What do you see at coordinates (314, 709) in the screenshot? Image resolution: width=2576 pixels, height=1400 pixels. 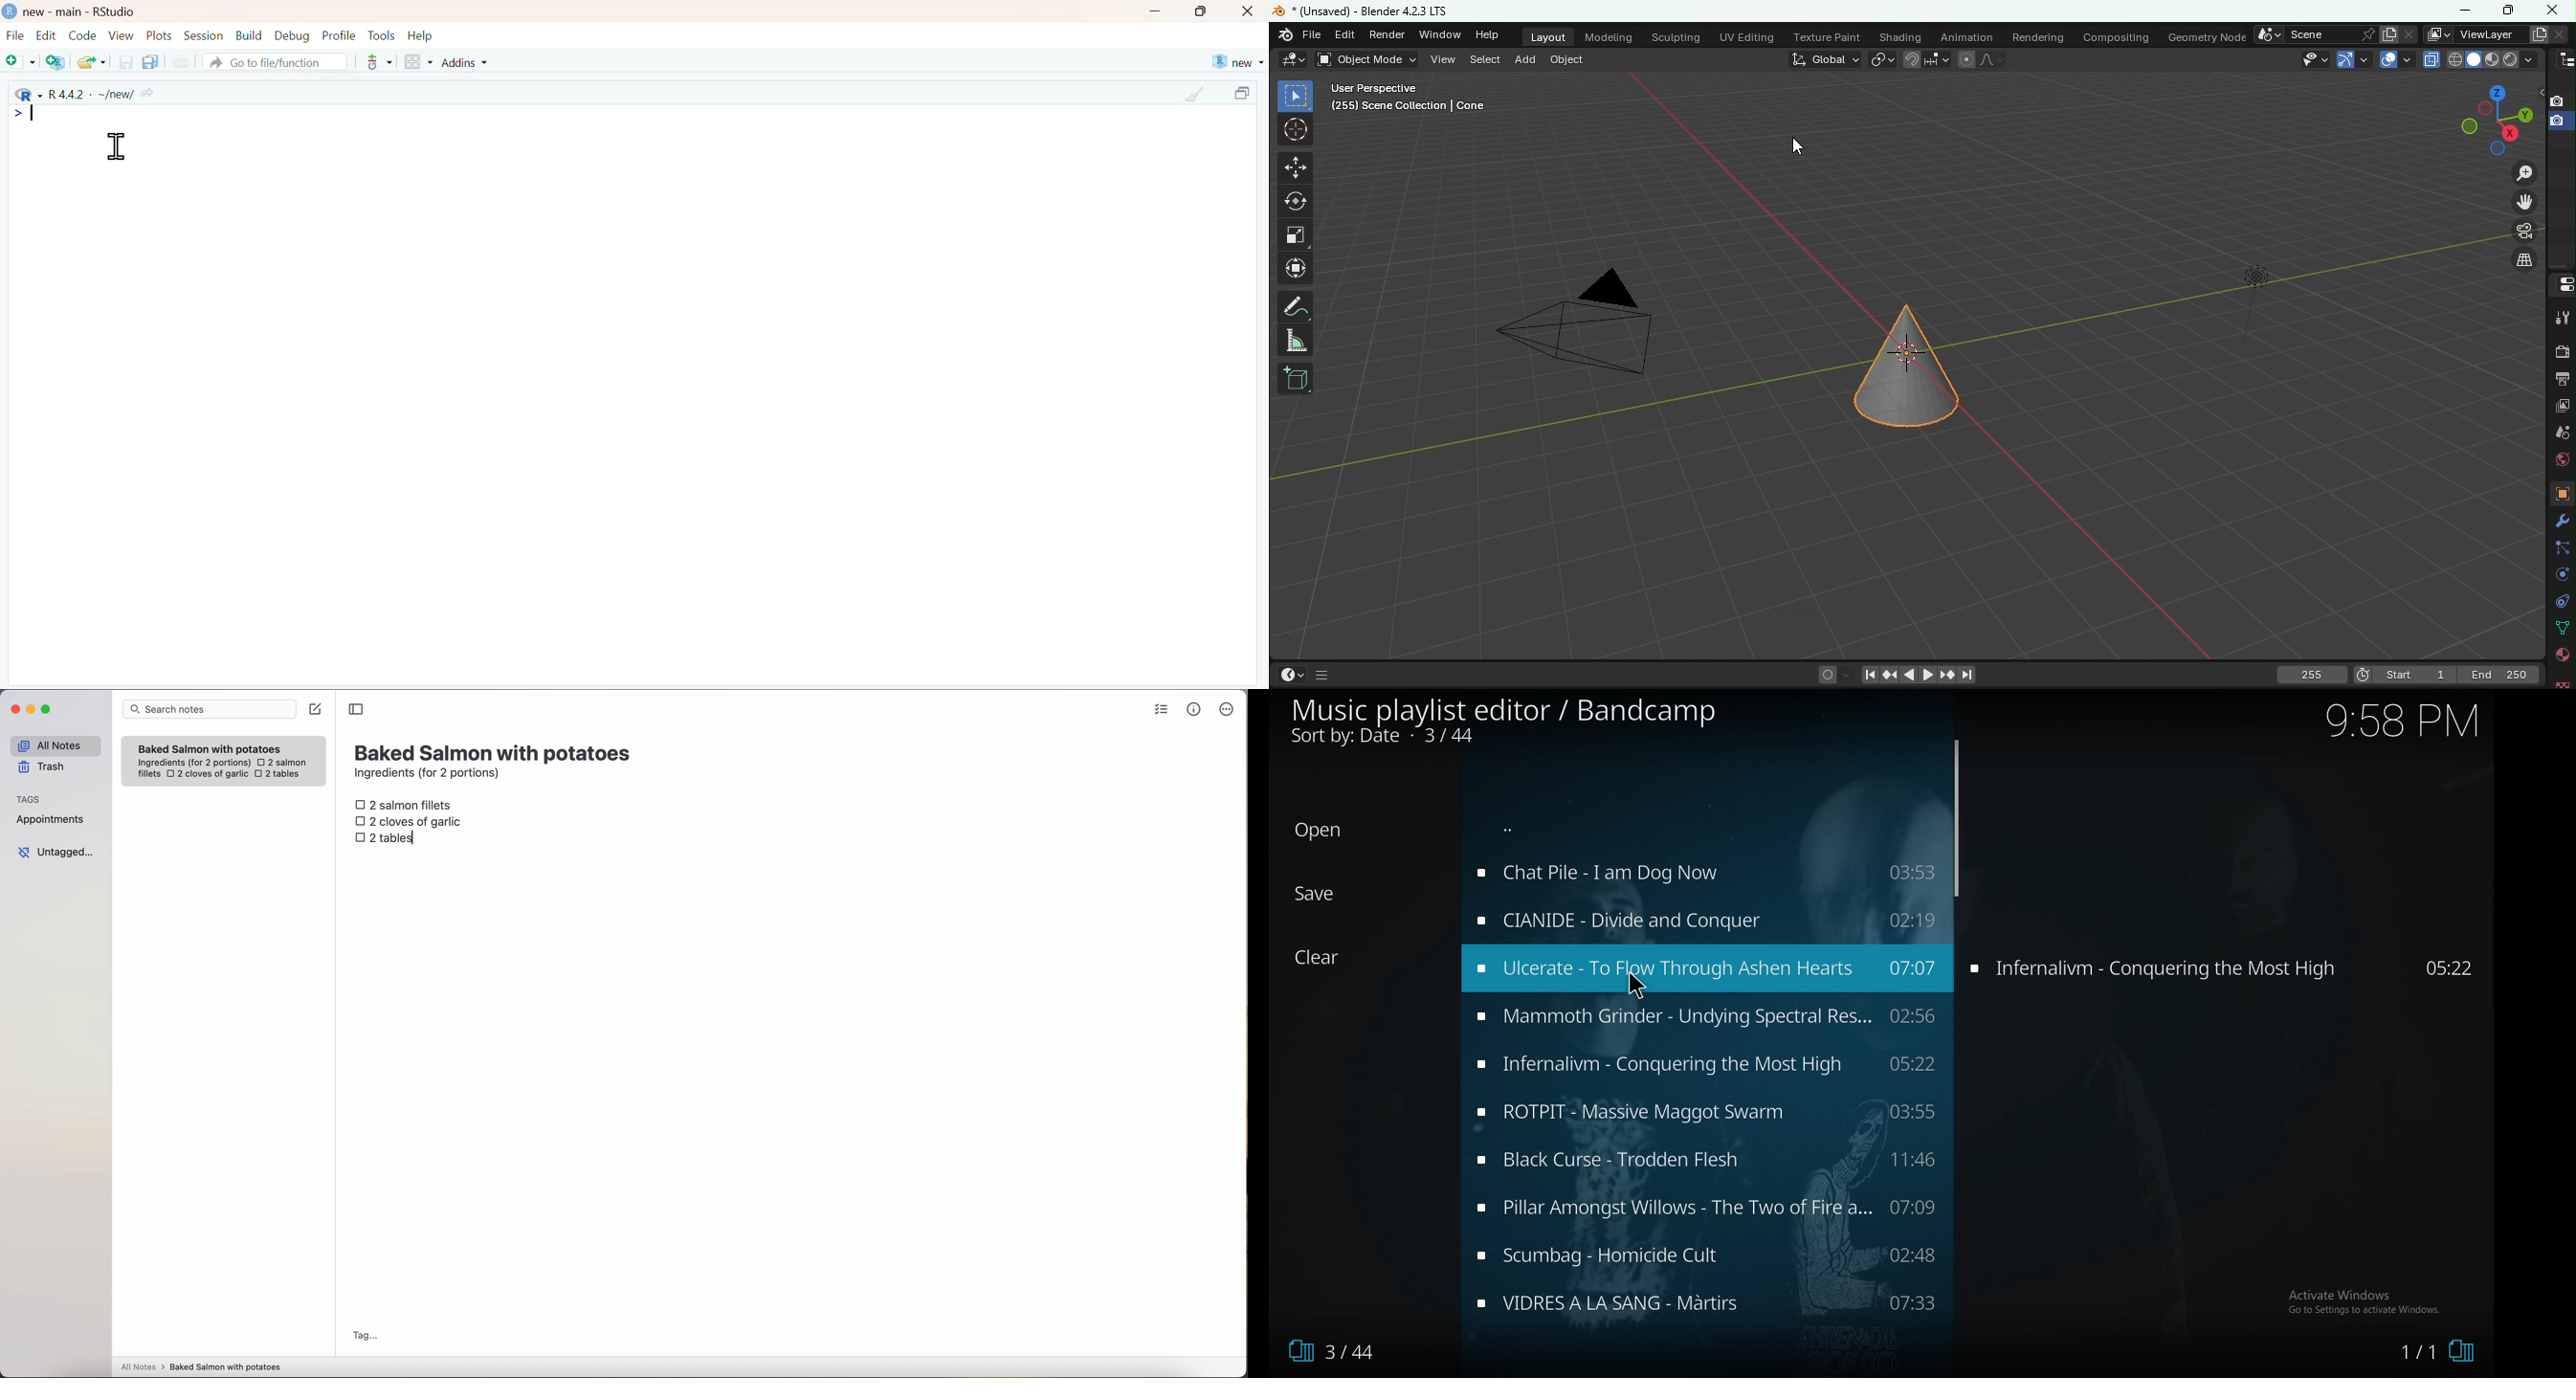 I see `create note` at bounding box center [314, 709].